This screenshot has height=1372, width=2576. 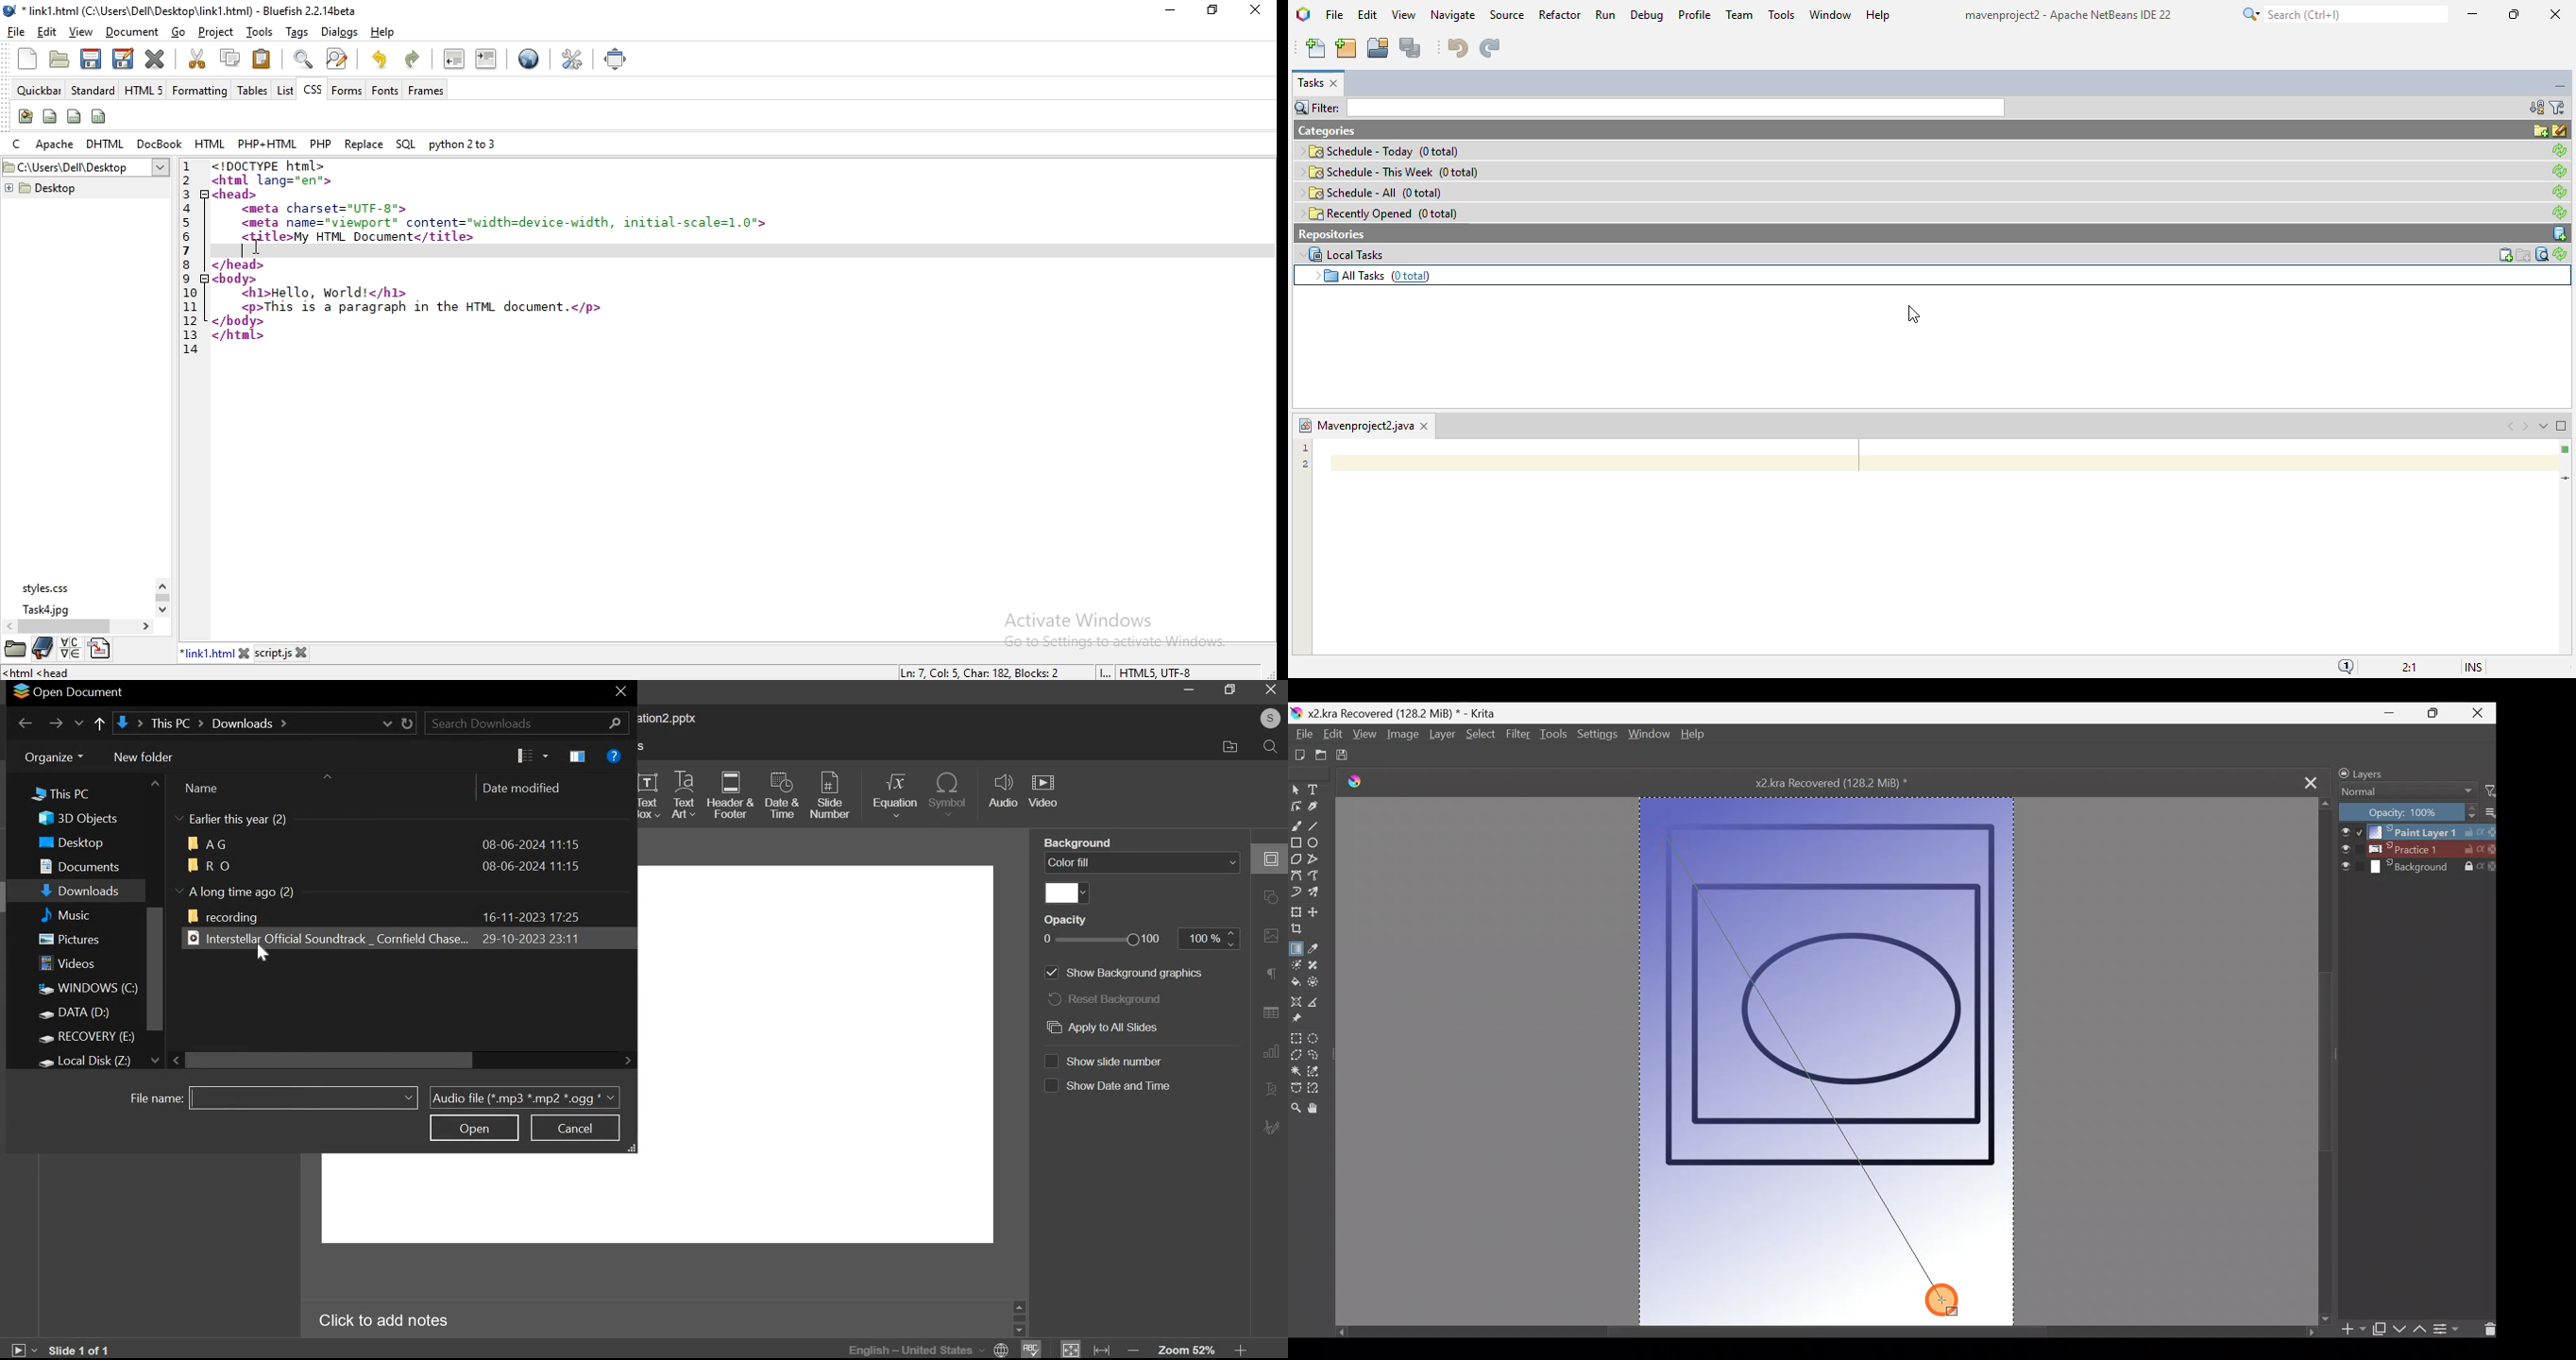 I want to click on close, so click(x=621, y=691).